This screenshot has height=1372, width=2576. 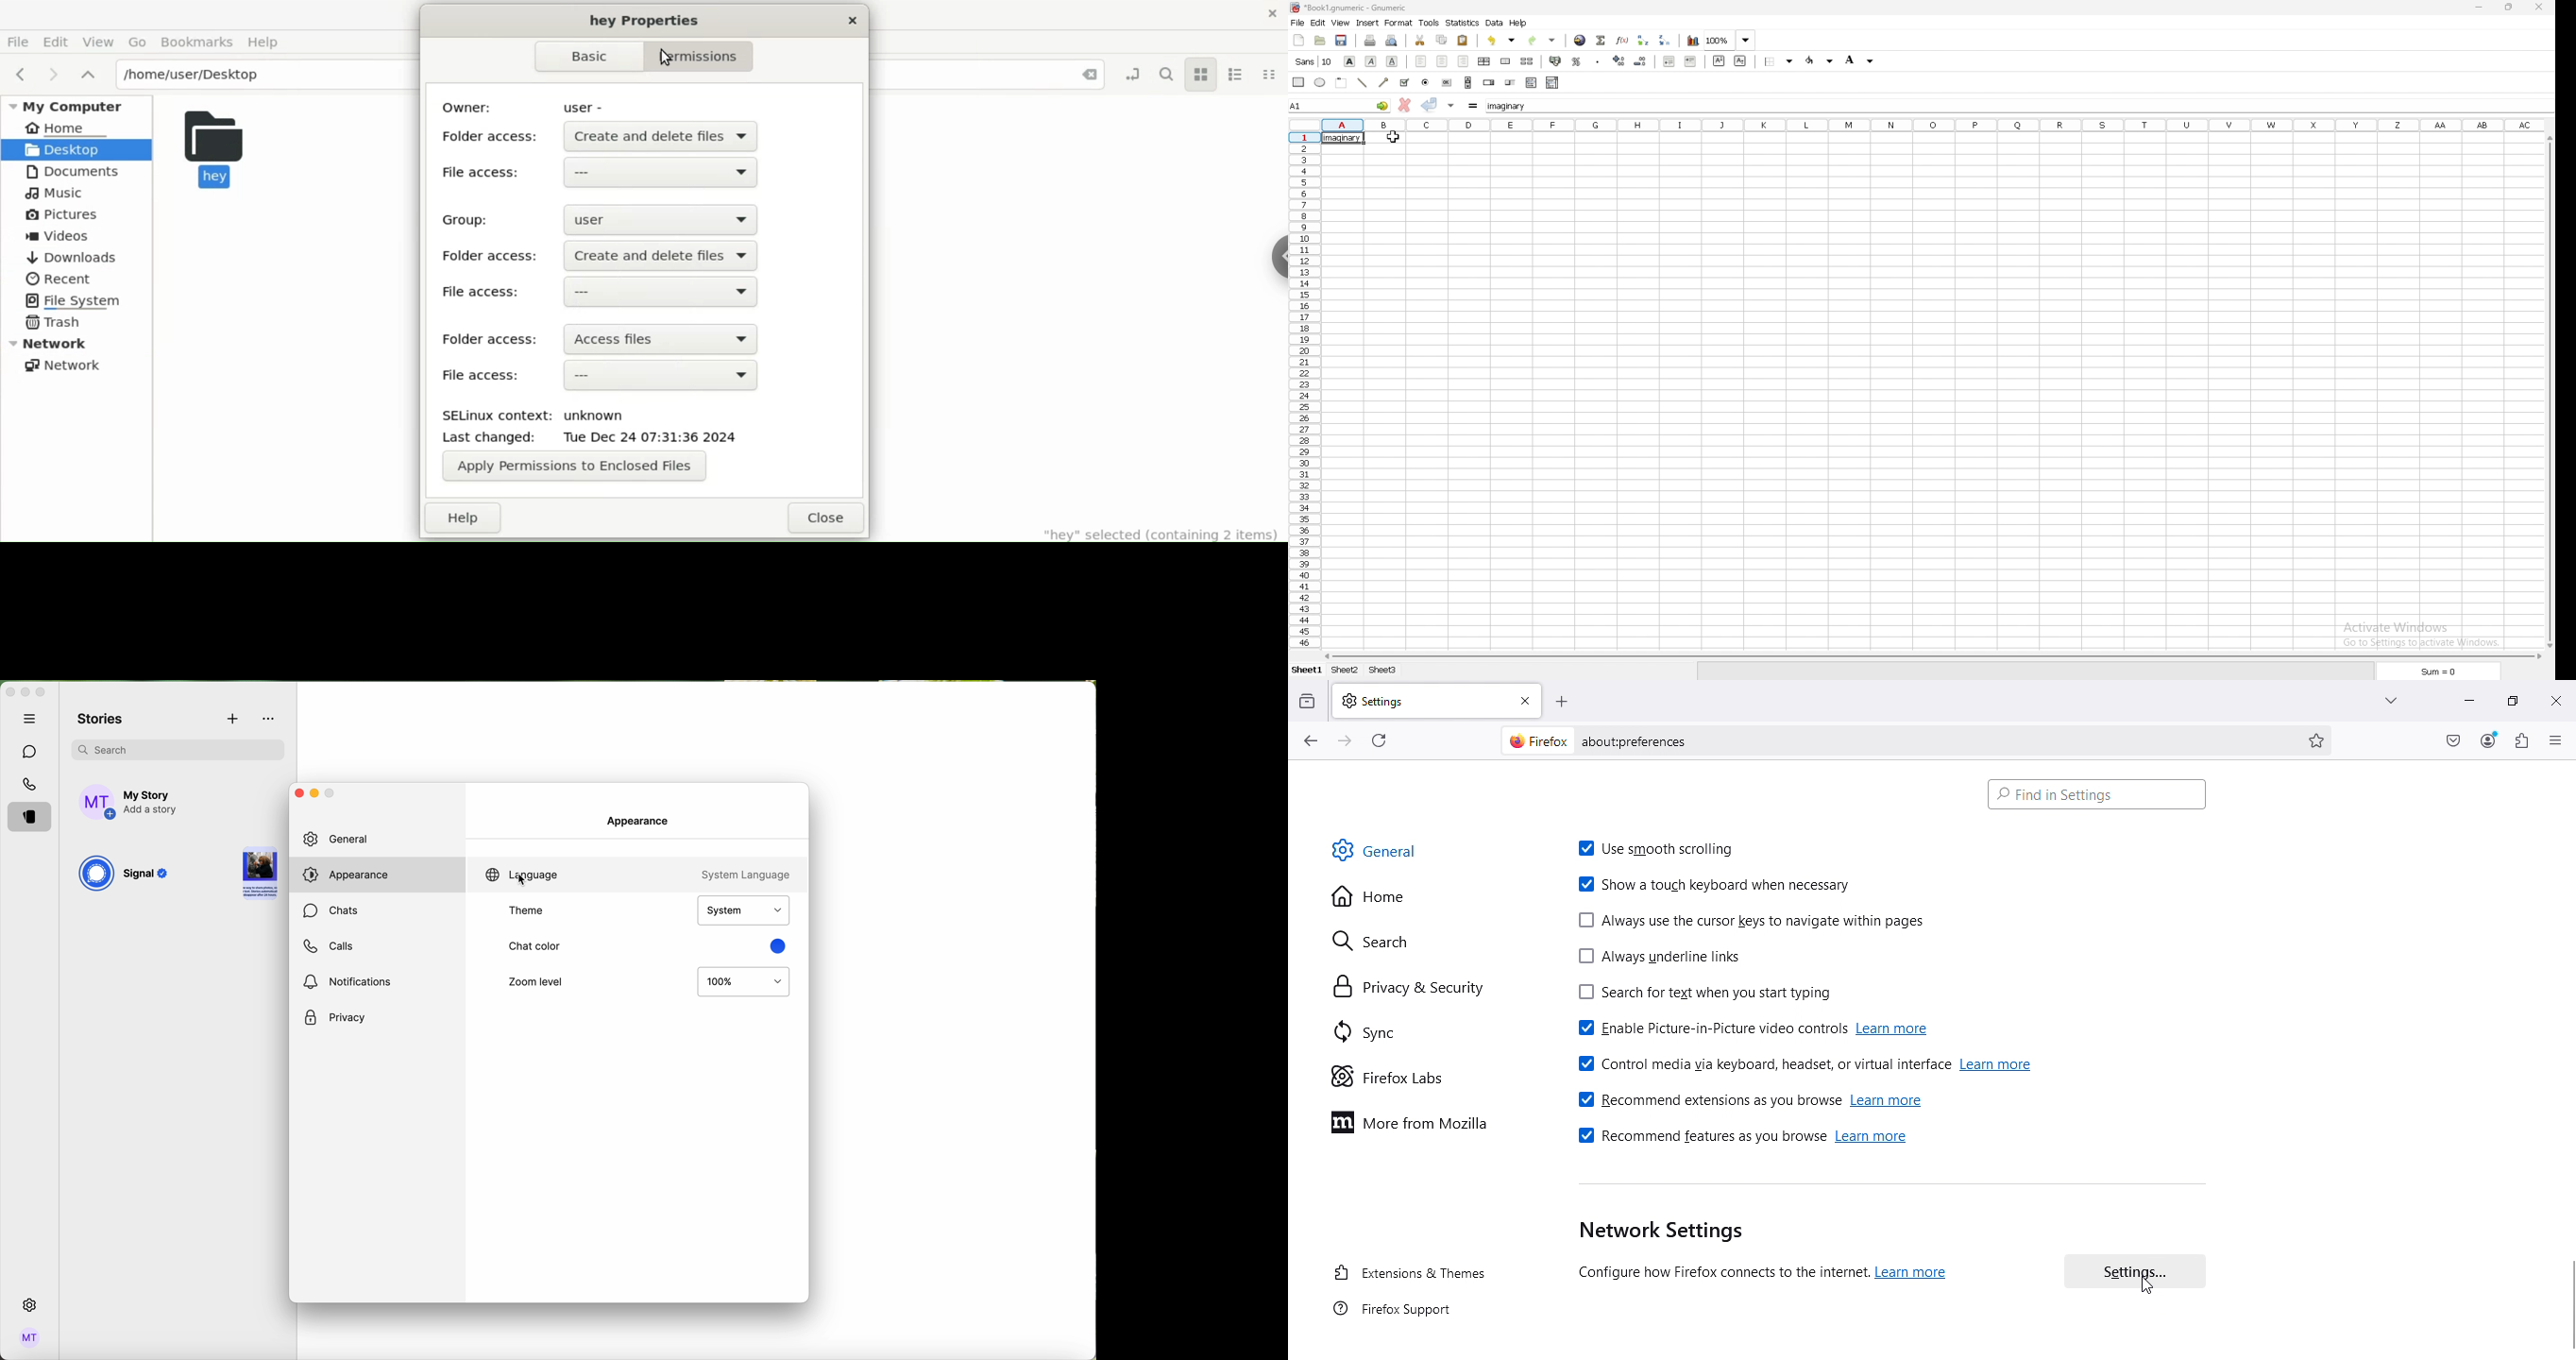 What do you see at coordinates (669, 335) in the screenshot?
I see `Access files ` at bounding box center [669, 335].